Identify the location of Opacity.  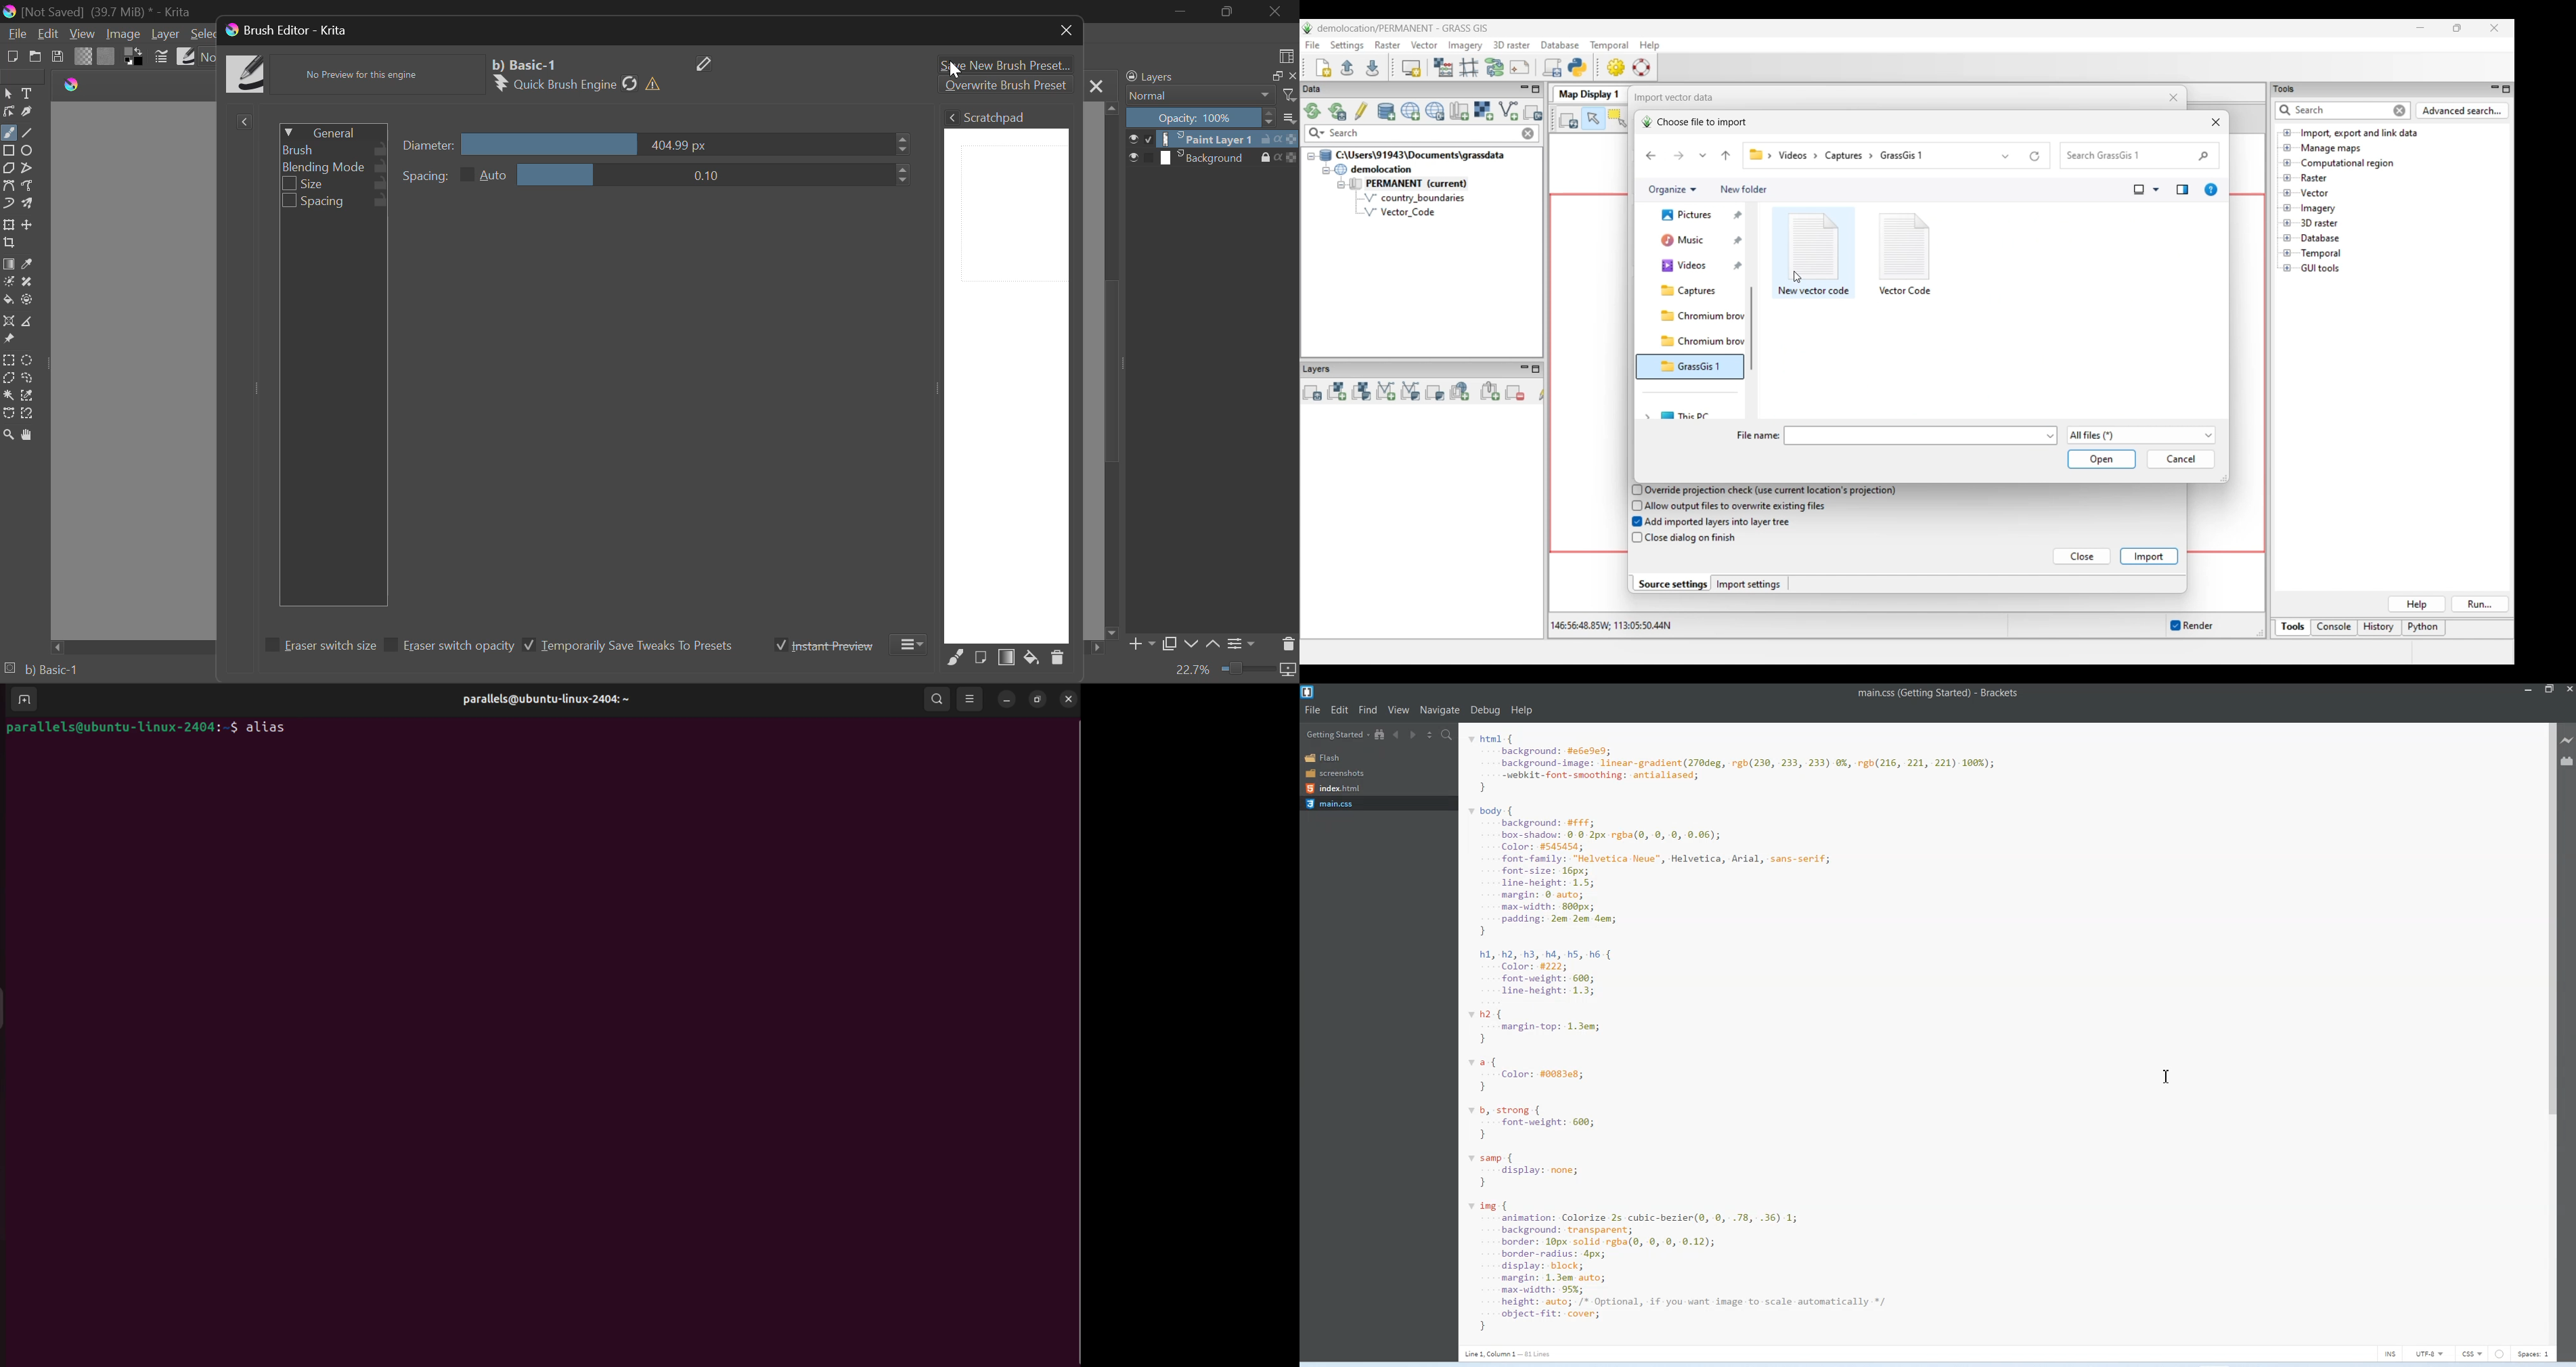
(1212, 118).